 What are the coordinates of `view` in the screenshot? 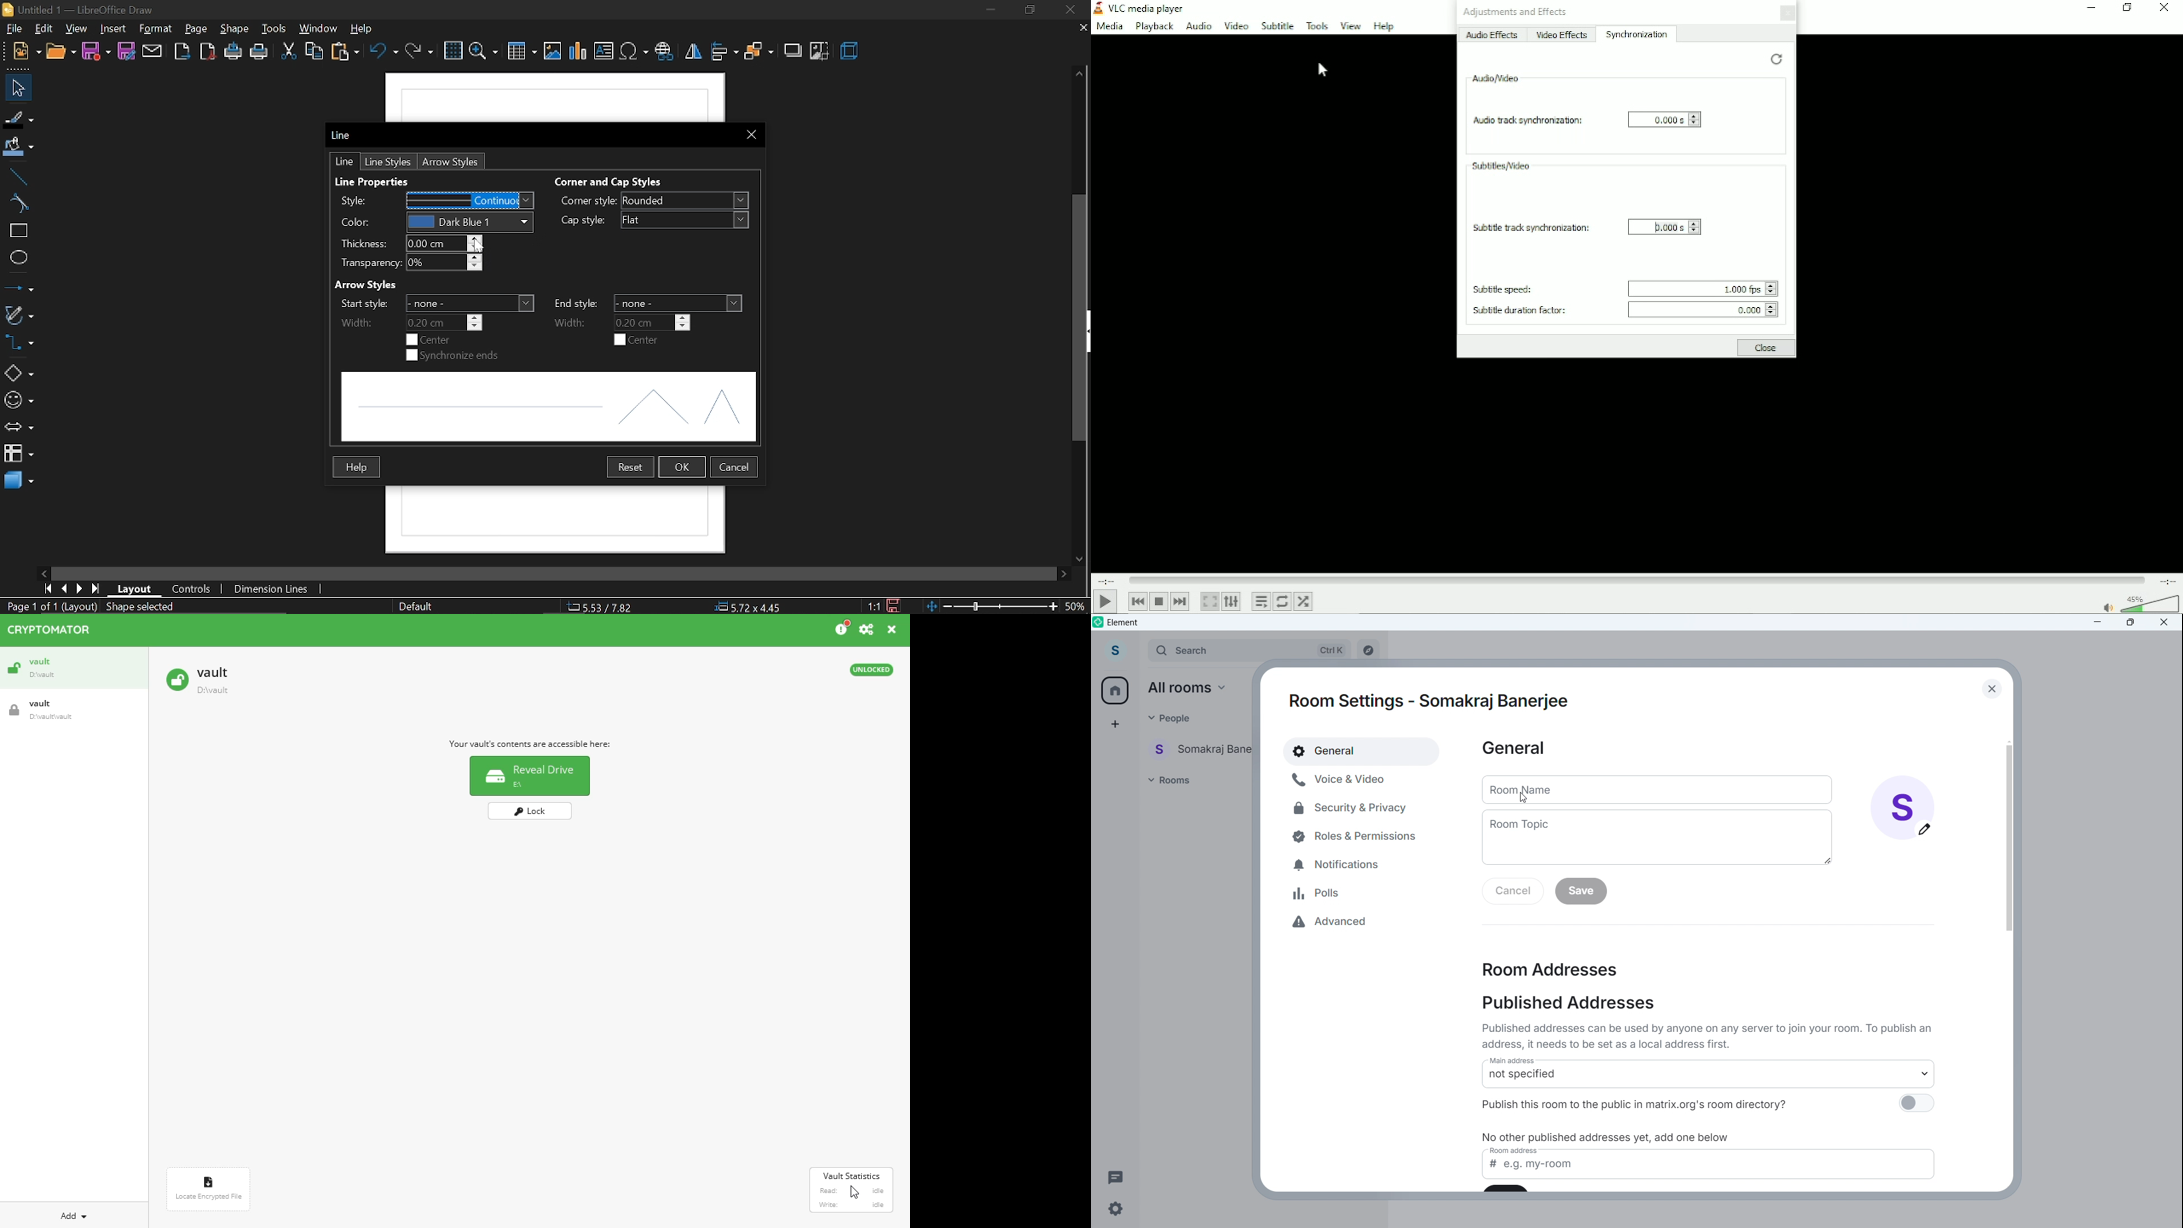 It's located at (77, 29).